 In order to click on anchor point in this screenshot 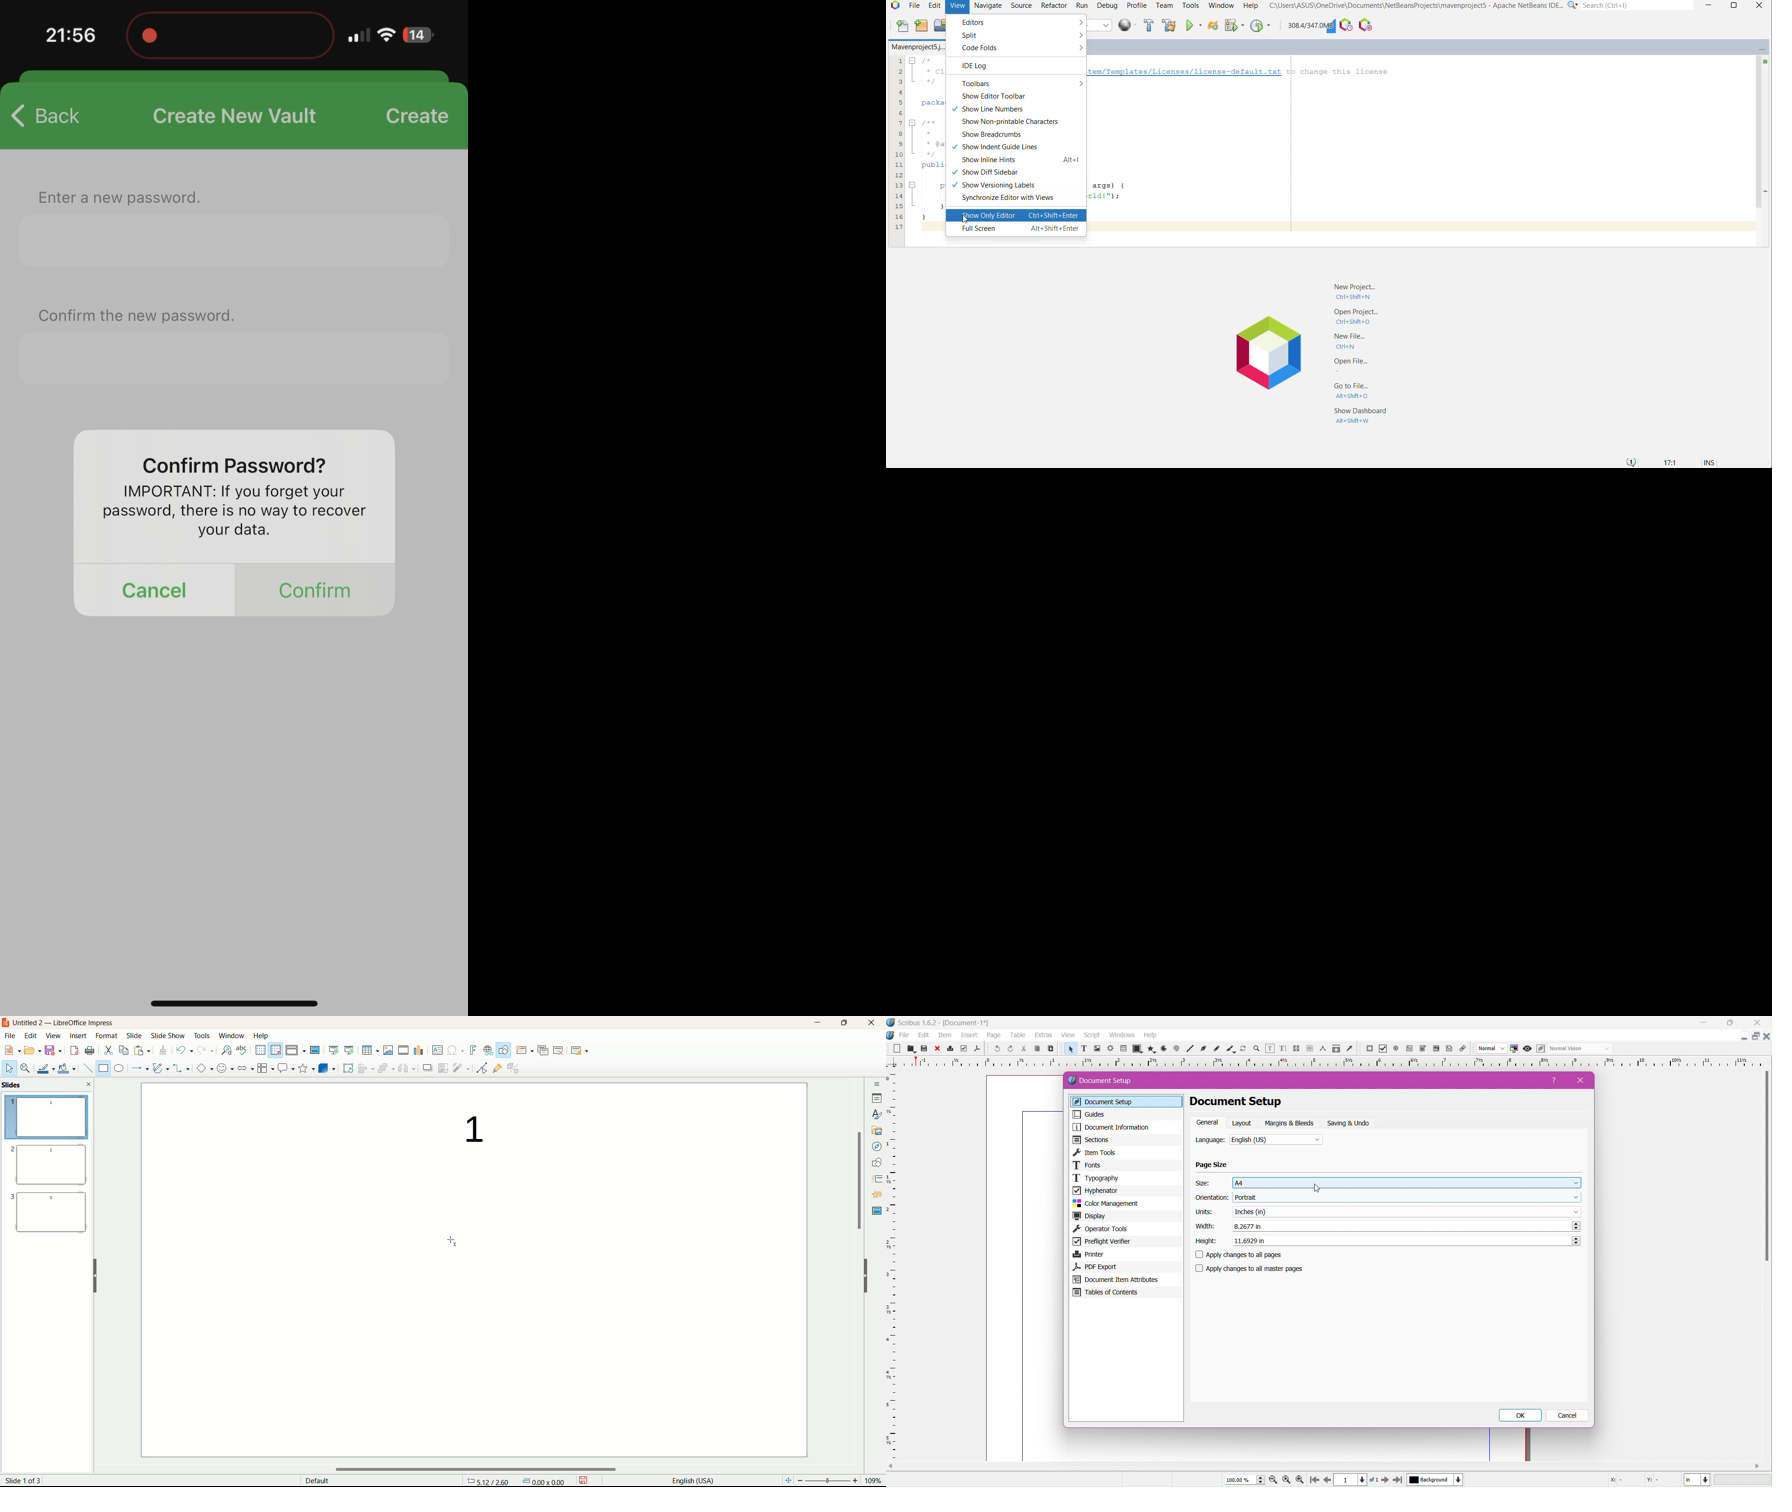, I will do `click(548, 1481)`.